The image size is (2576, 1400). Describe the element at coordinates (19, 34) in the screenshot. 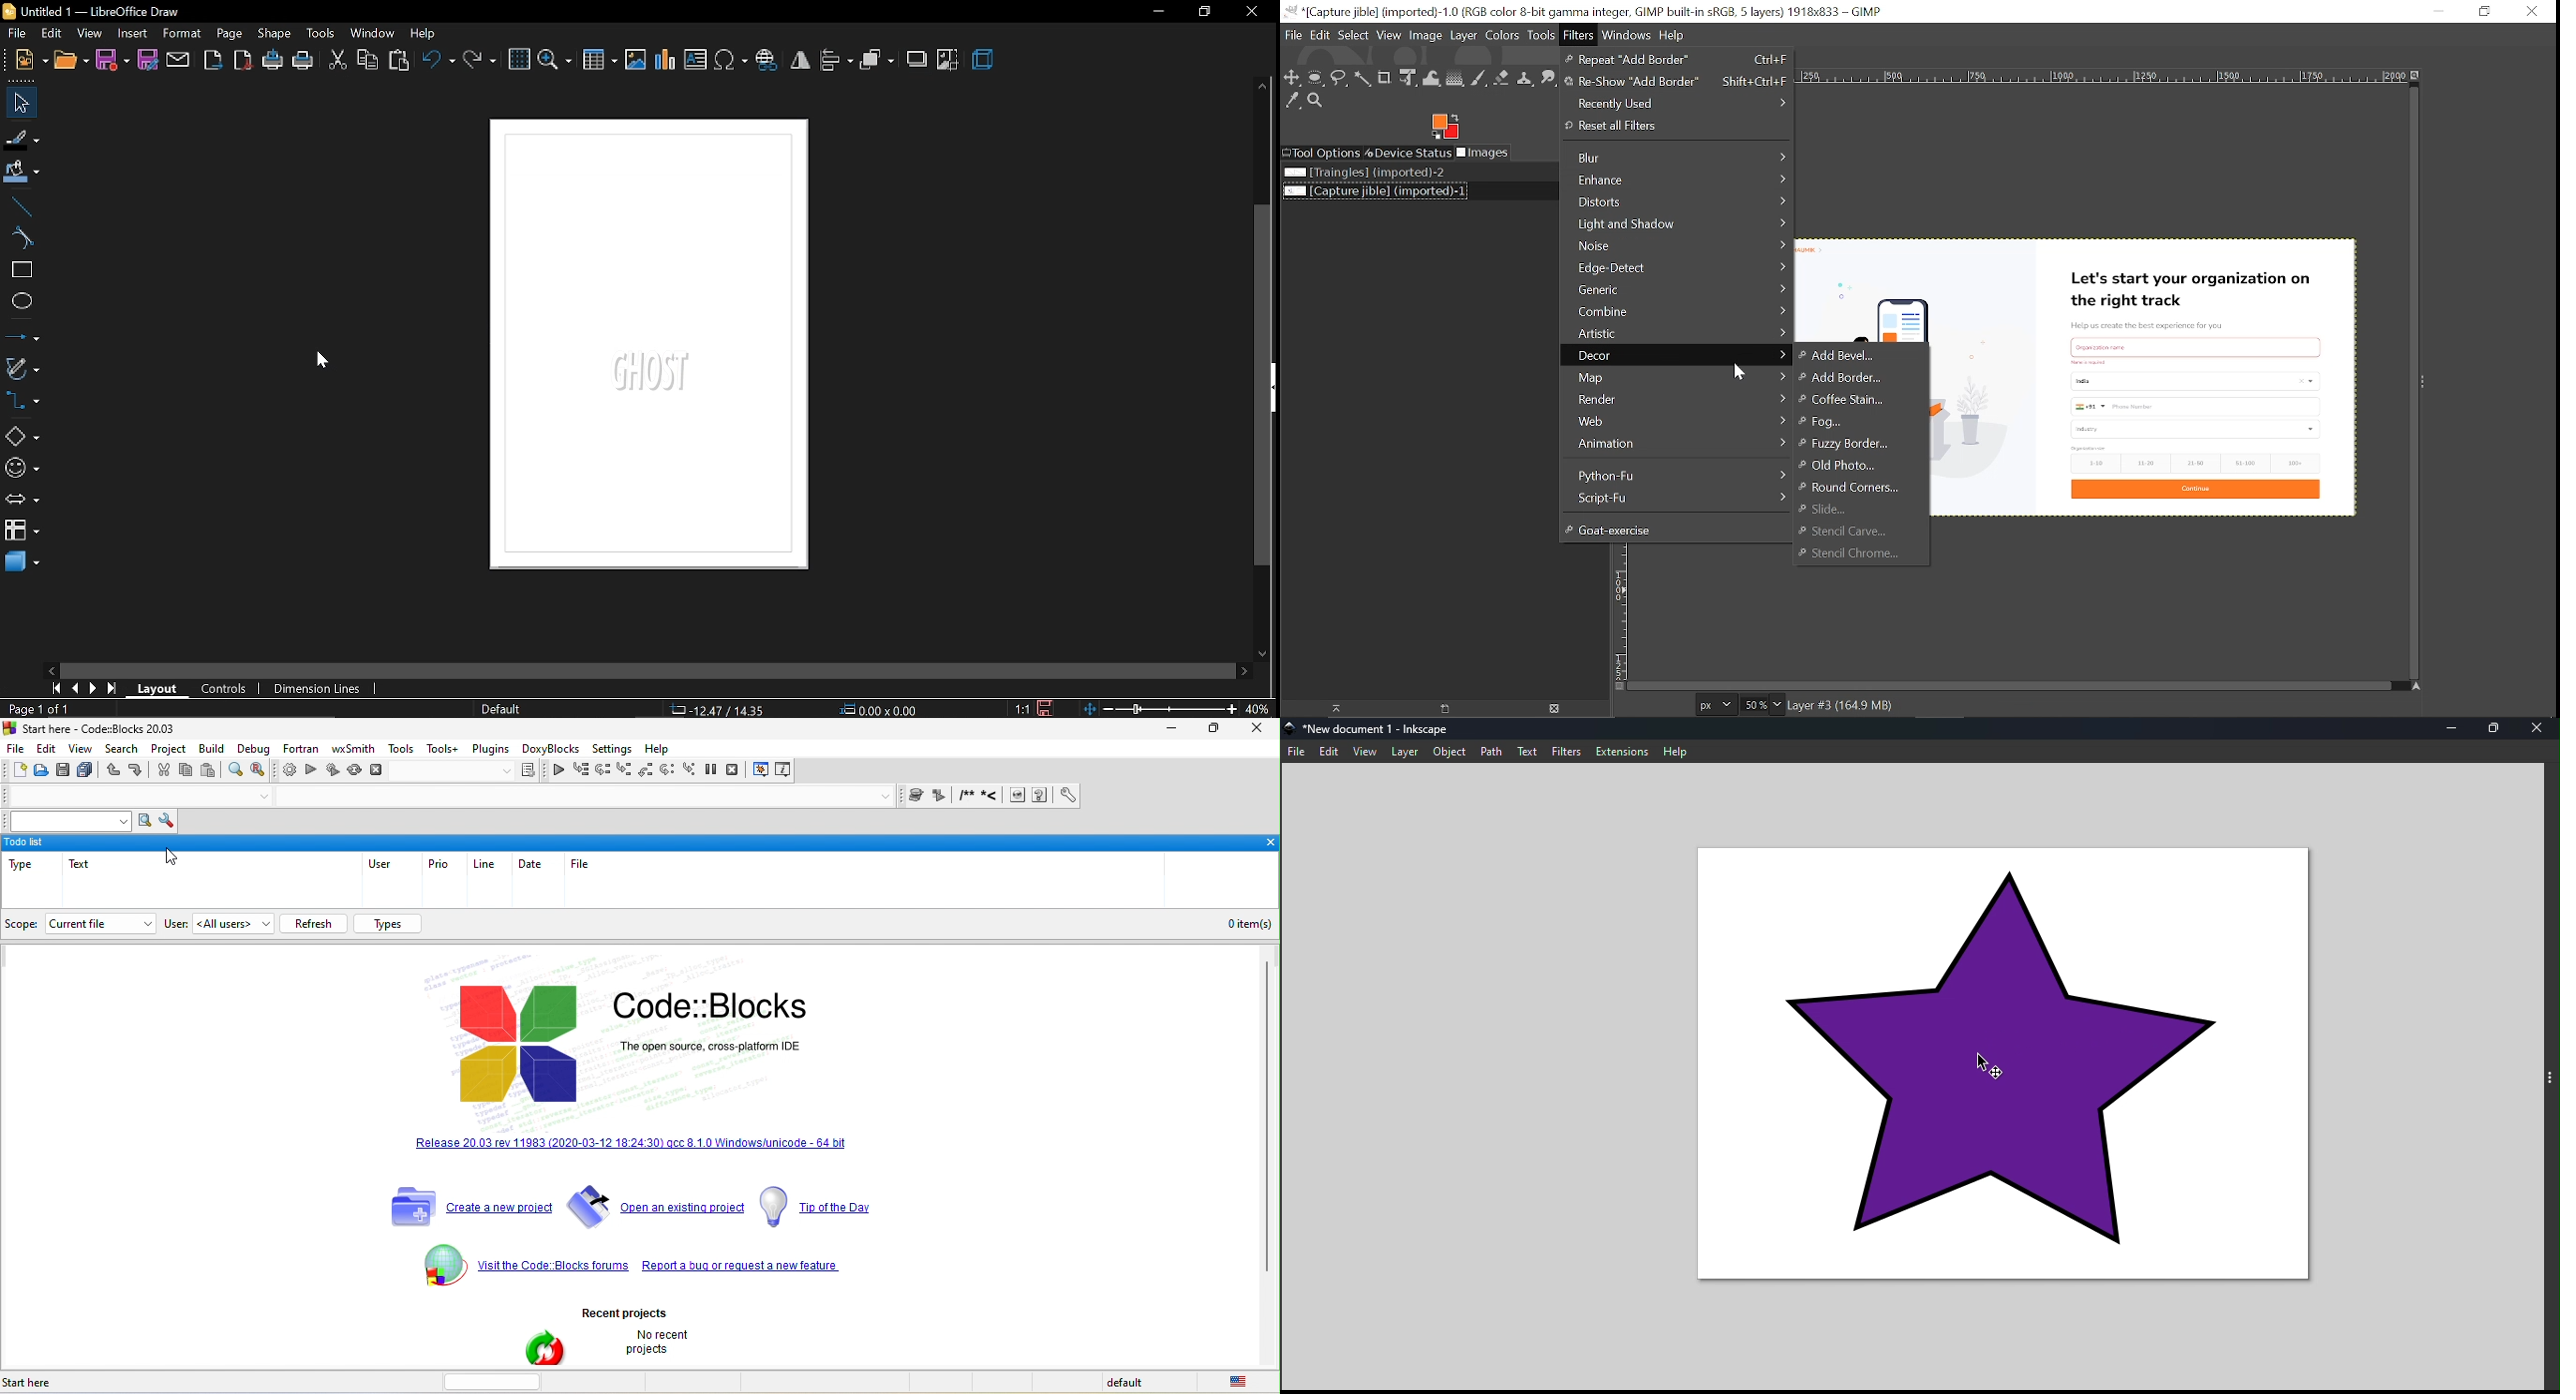

I see `file` at that location.